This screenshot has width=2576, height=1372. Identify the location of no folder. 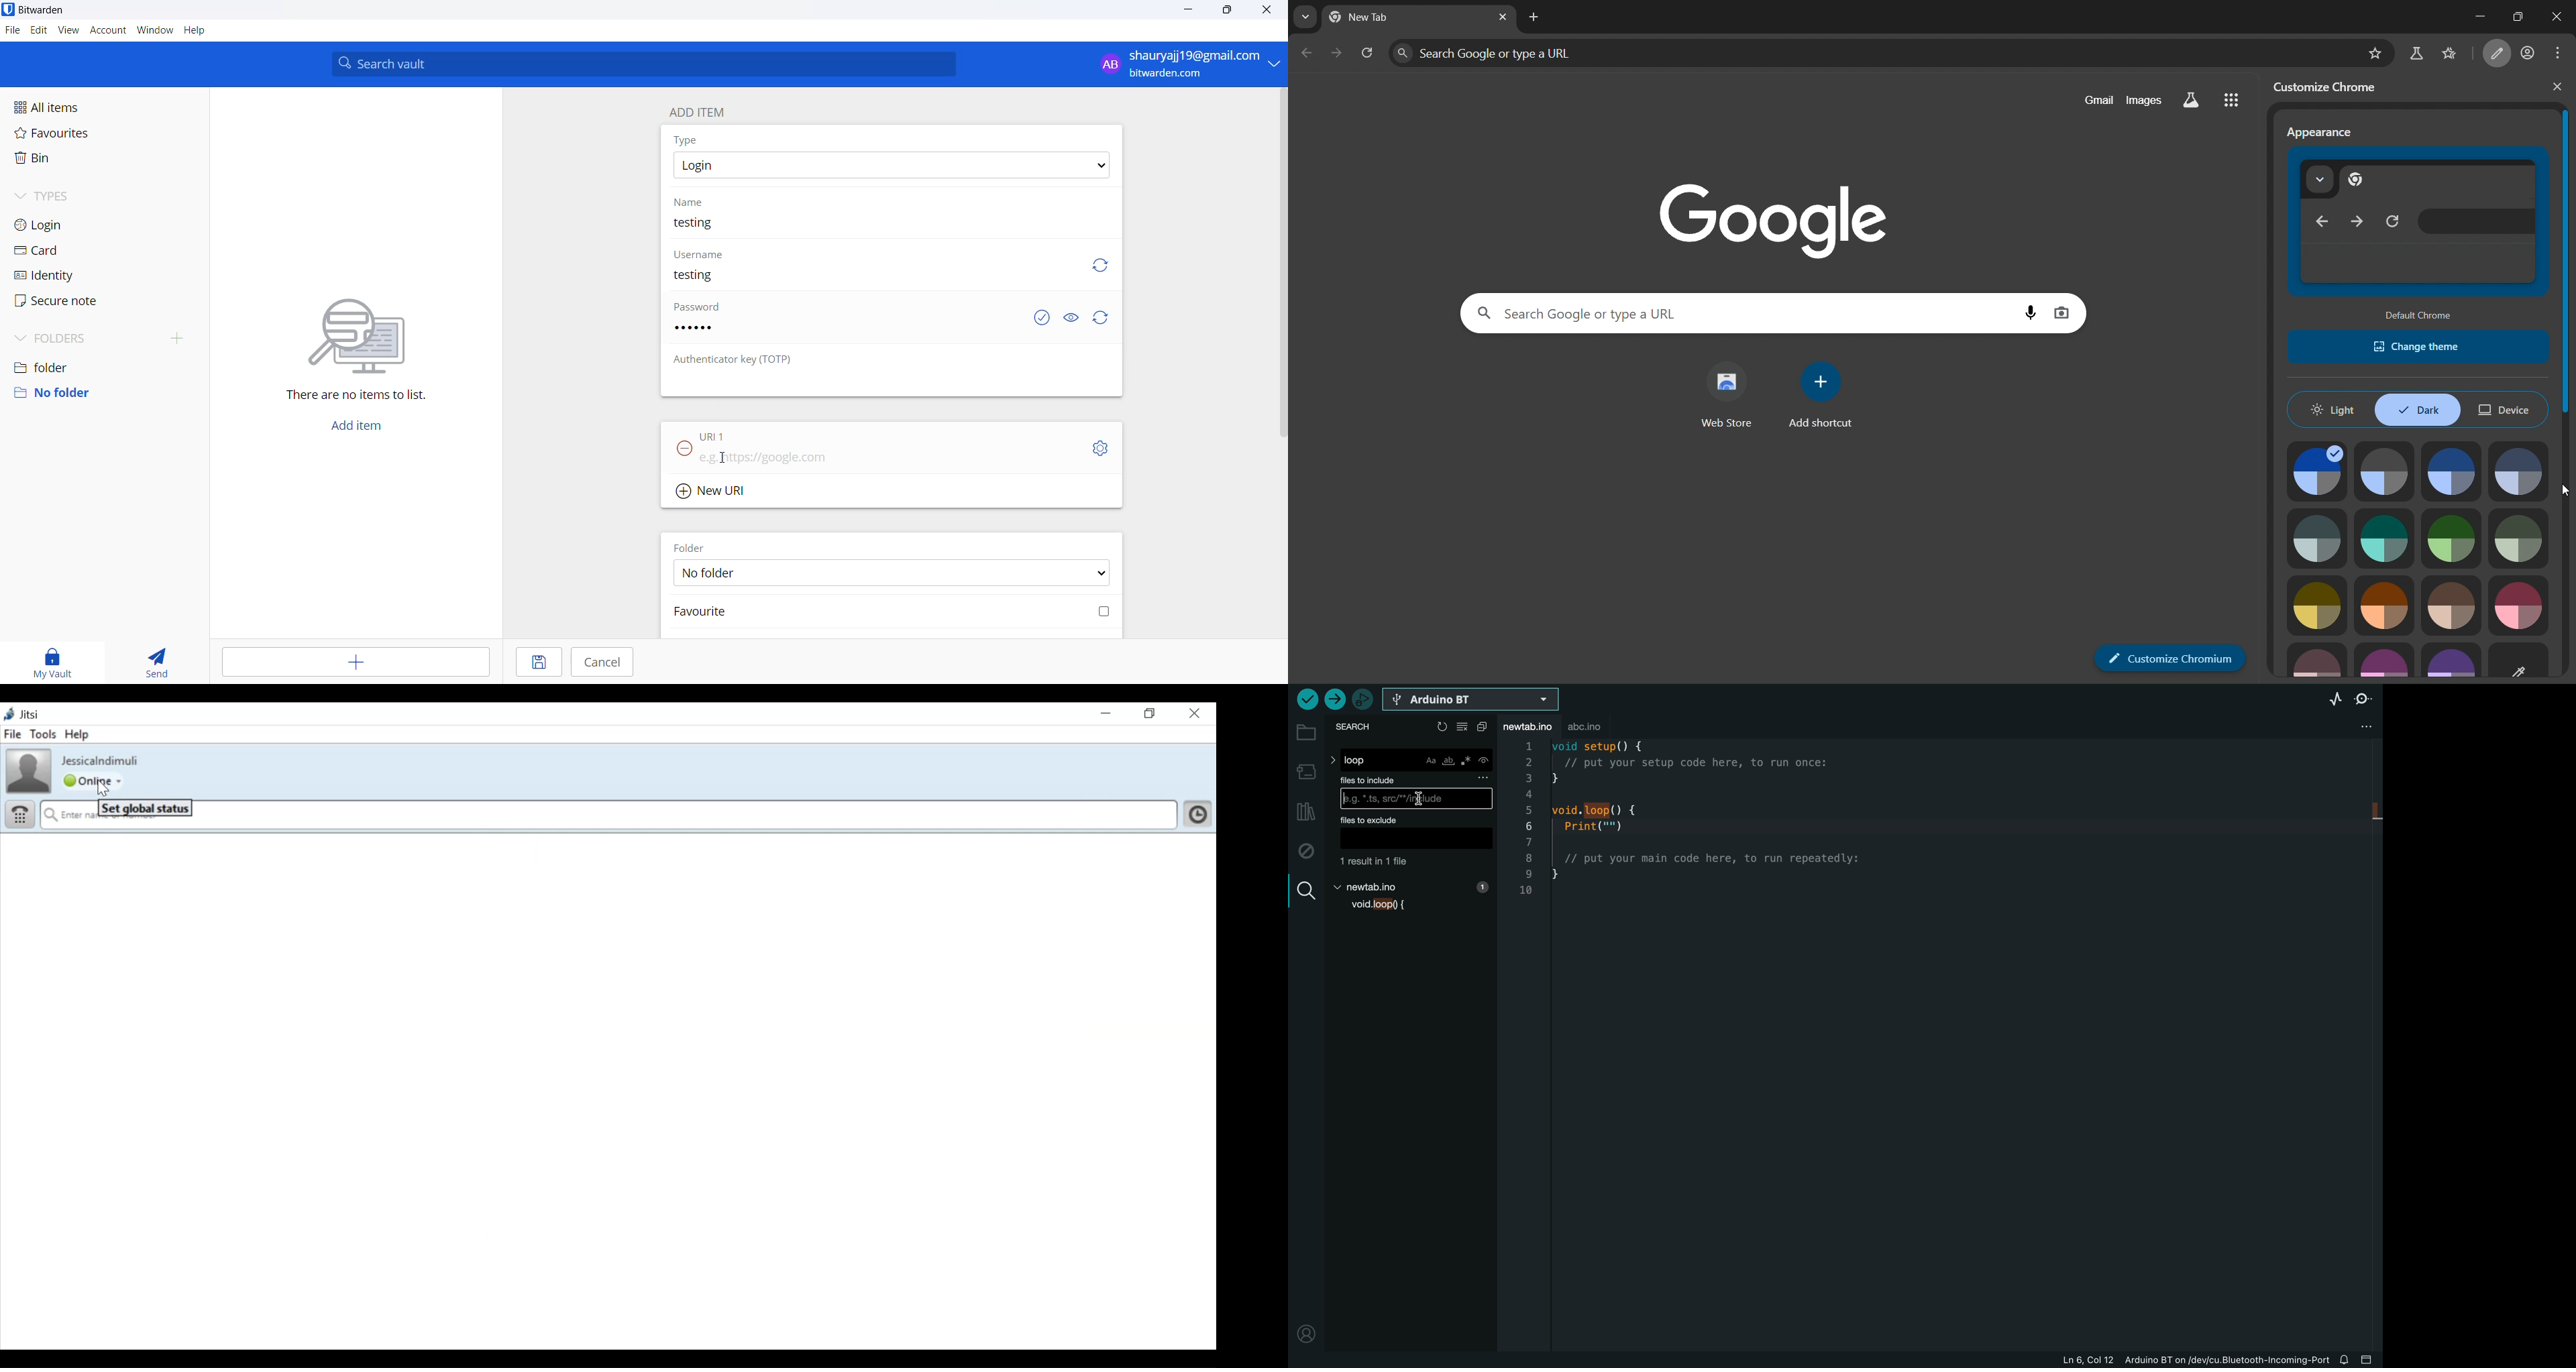
(99, 393).